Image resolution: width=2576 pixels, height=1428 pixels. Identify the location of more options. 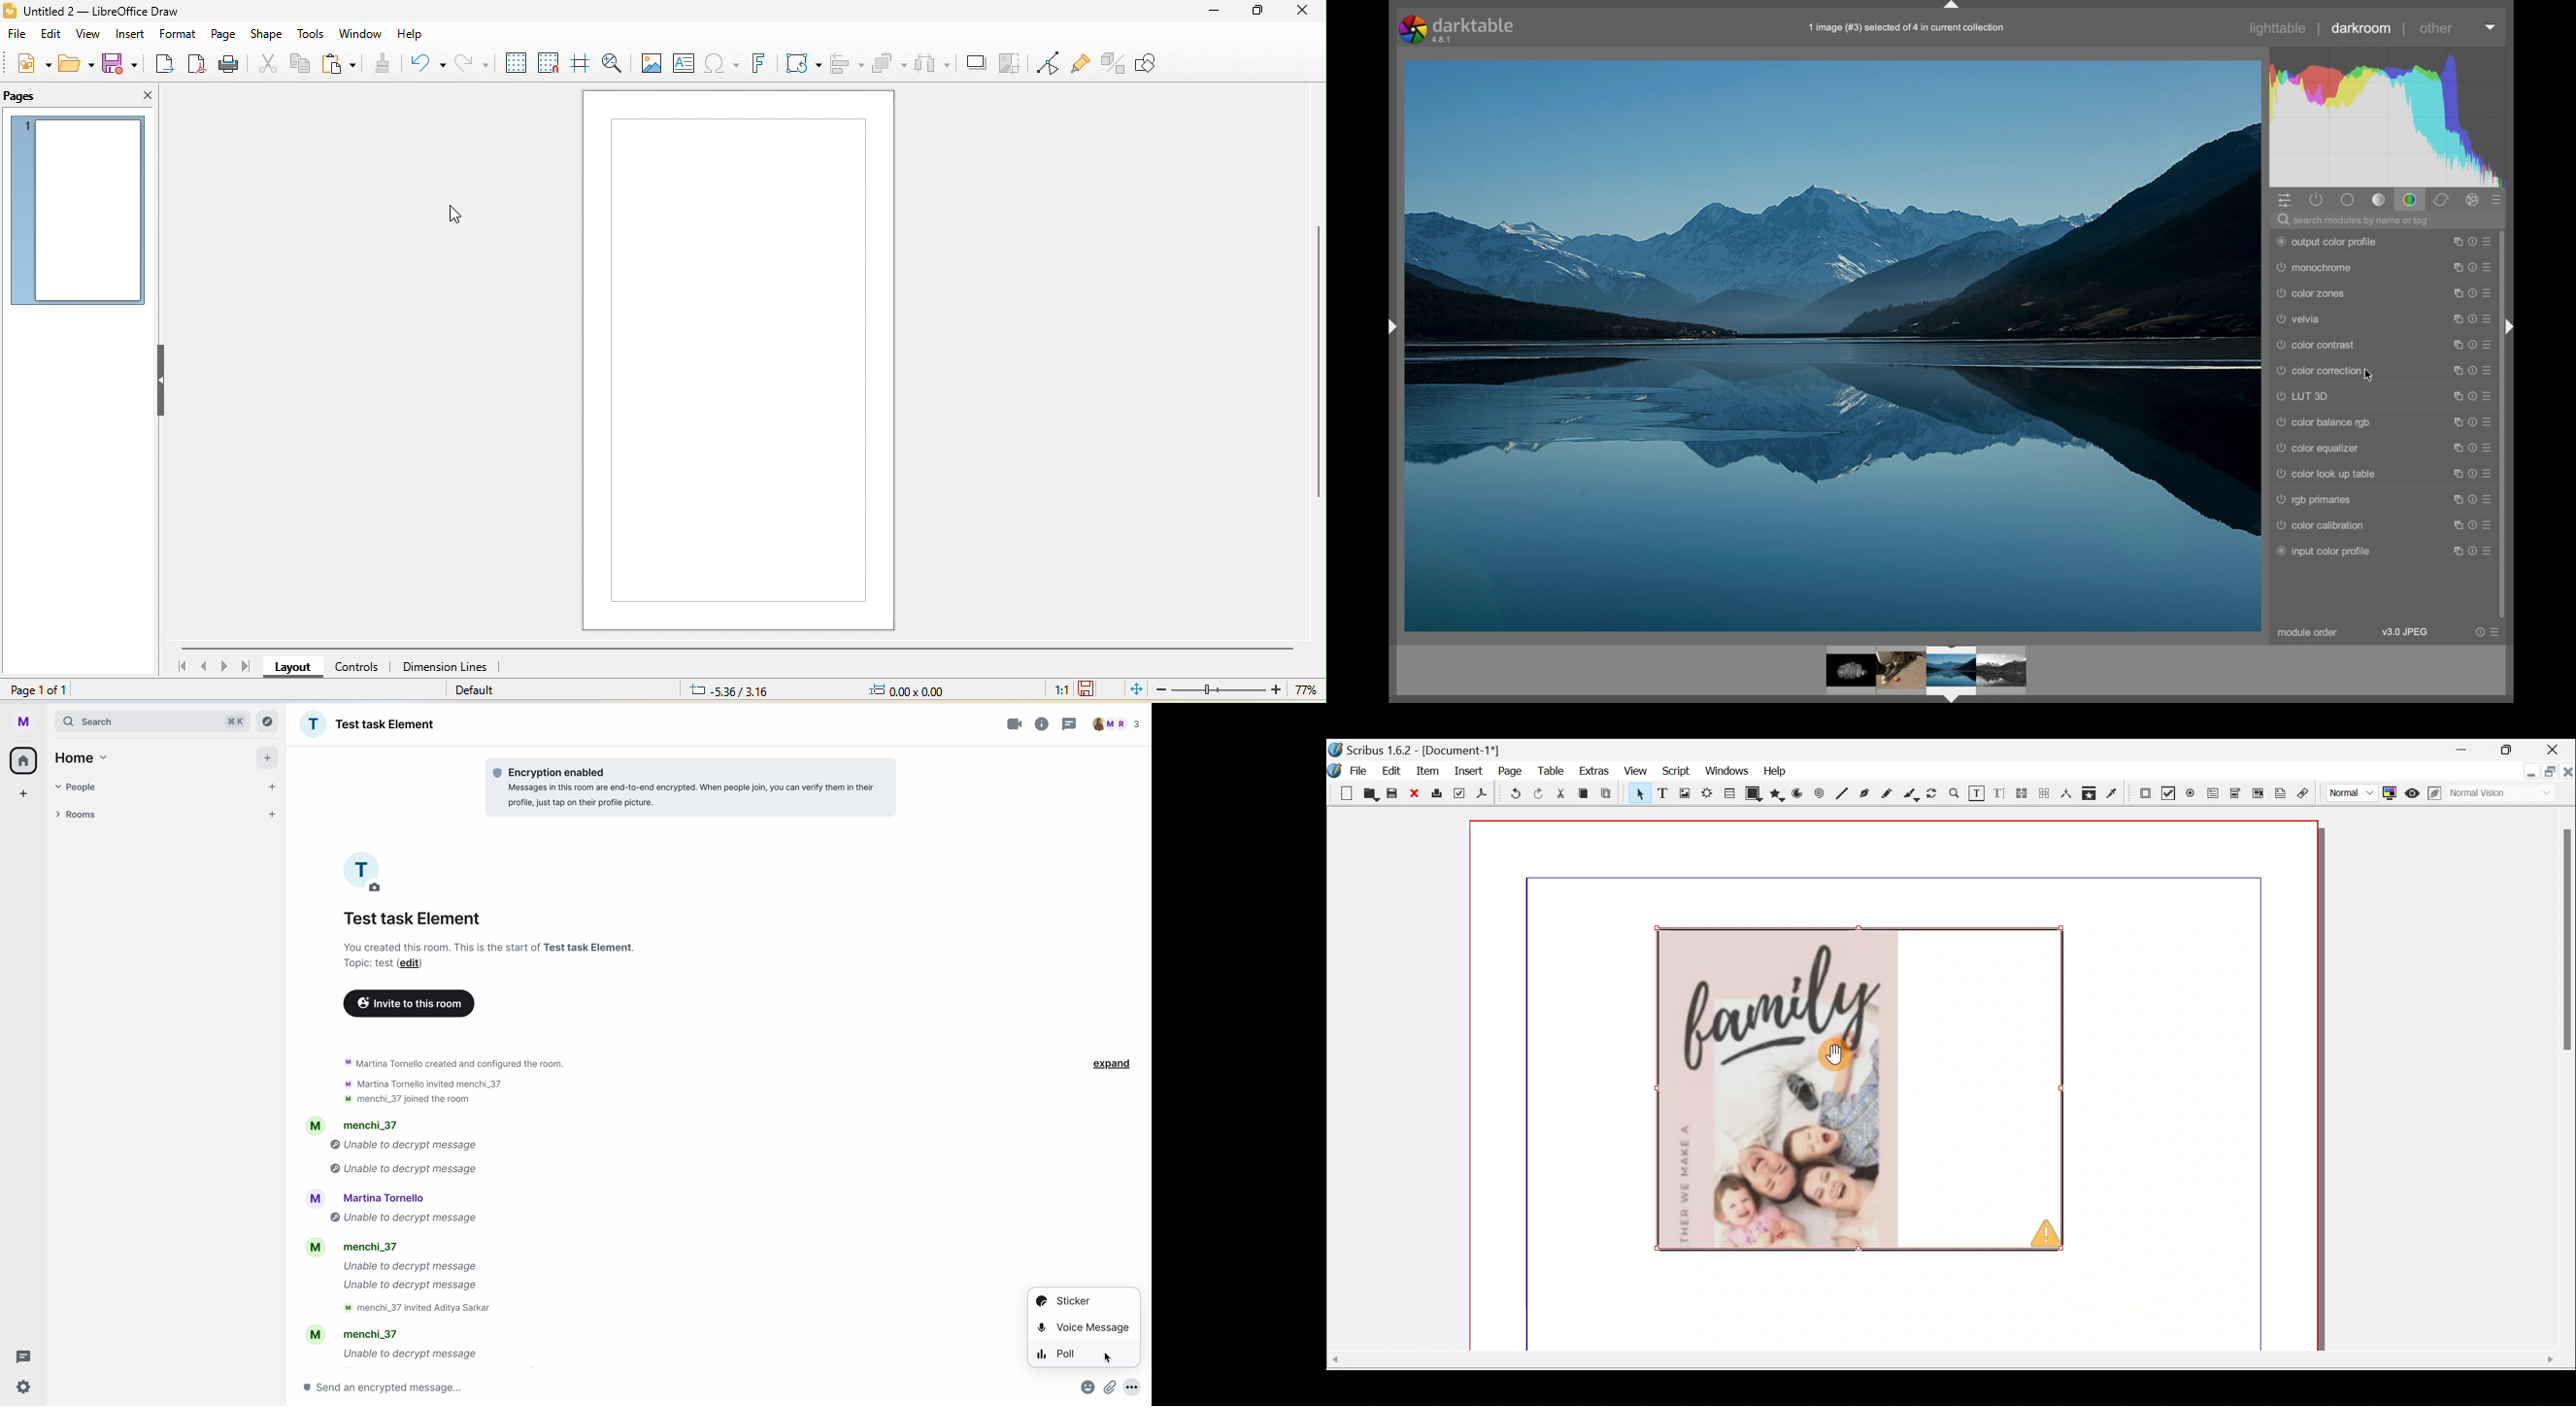
(2471, 448).